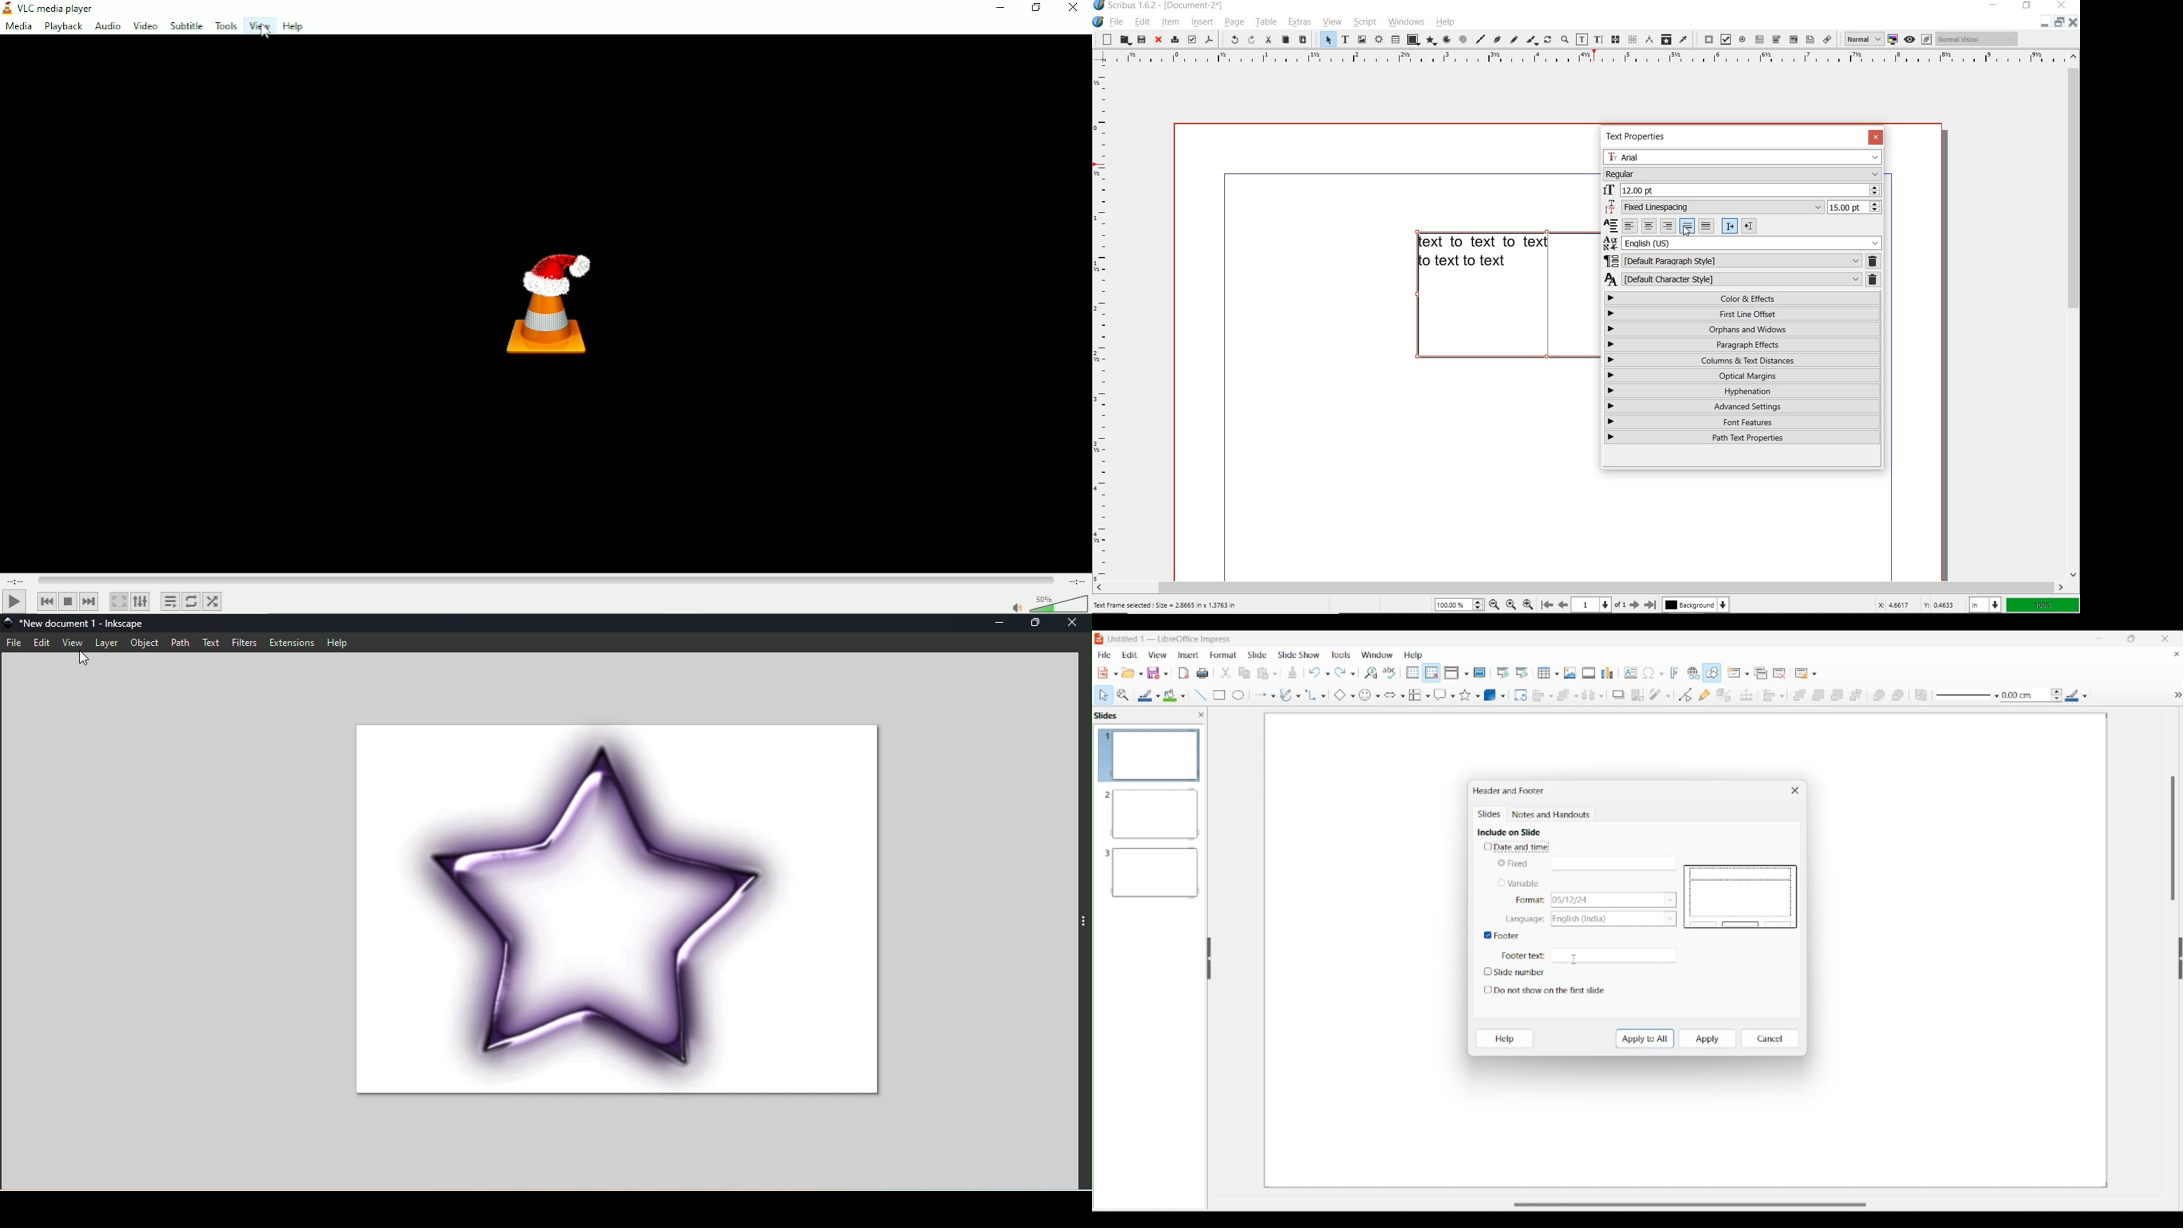  Describe the element at coordinates (1638, 136) in the screenshot. I see `TEXT PROPERTIES` at that location.